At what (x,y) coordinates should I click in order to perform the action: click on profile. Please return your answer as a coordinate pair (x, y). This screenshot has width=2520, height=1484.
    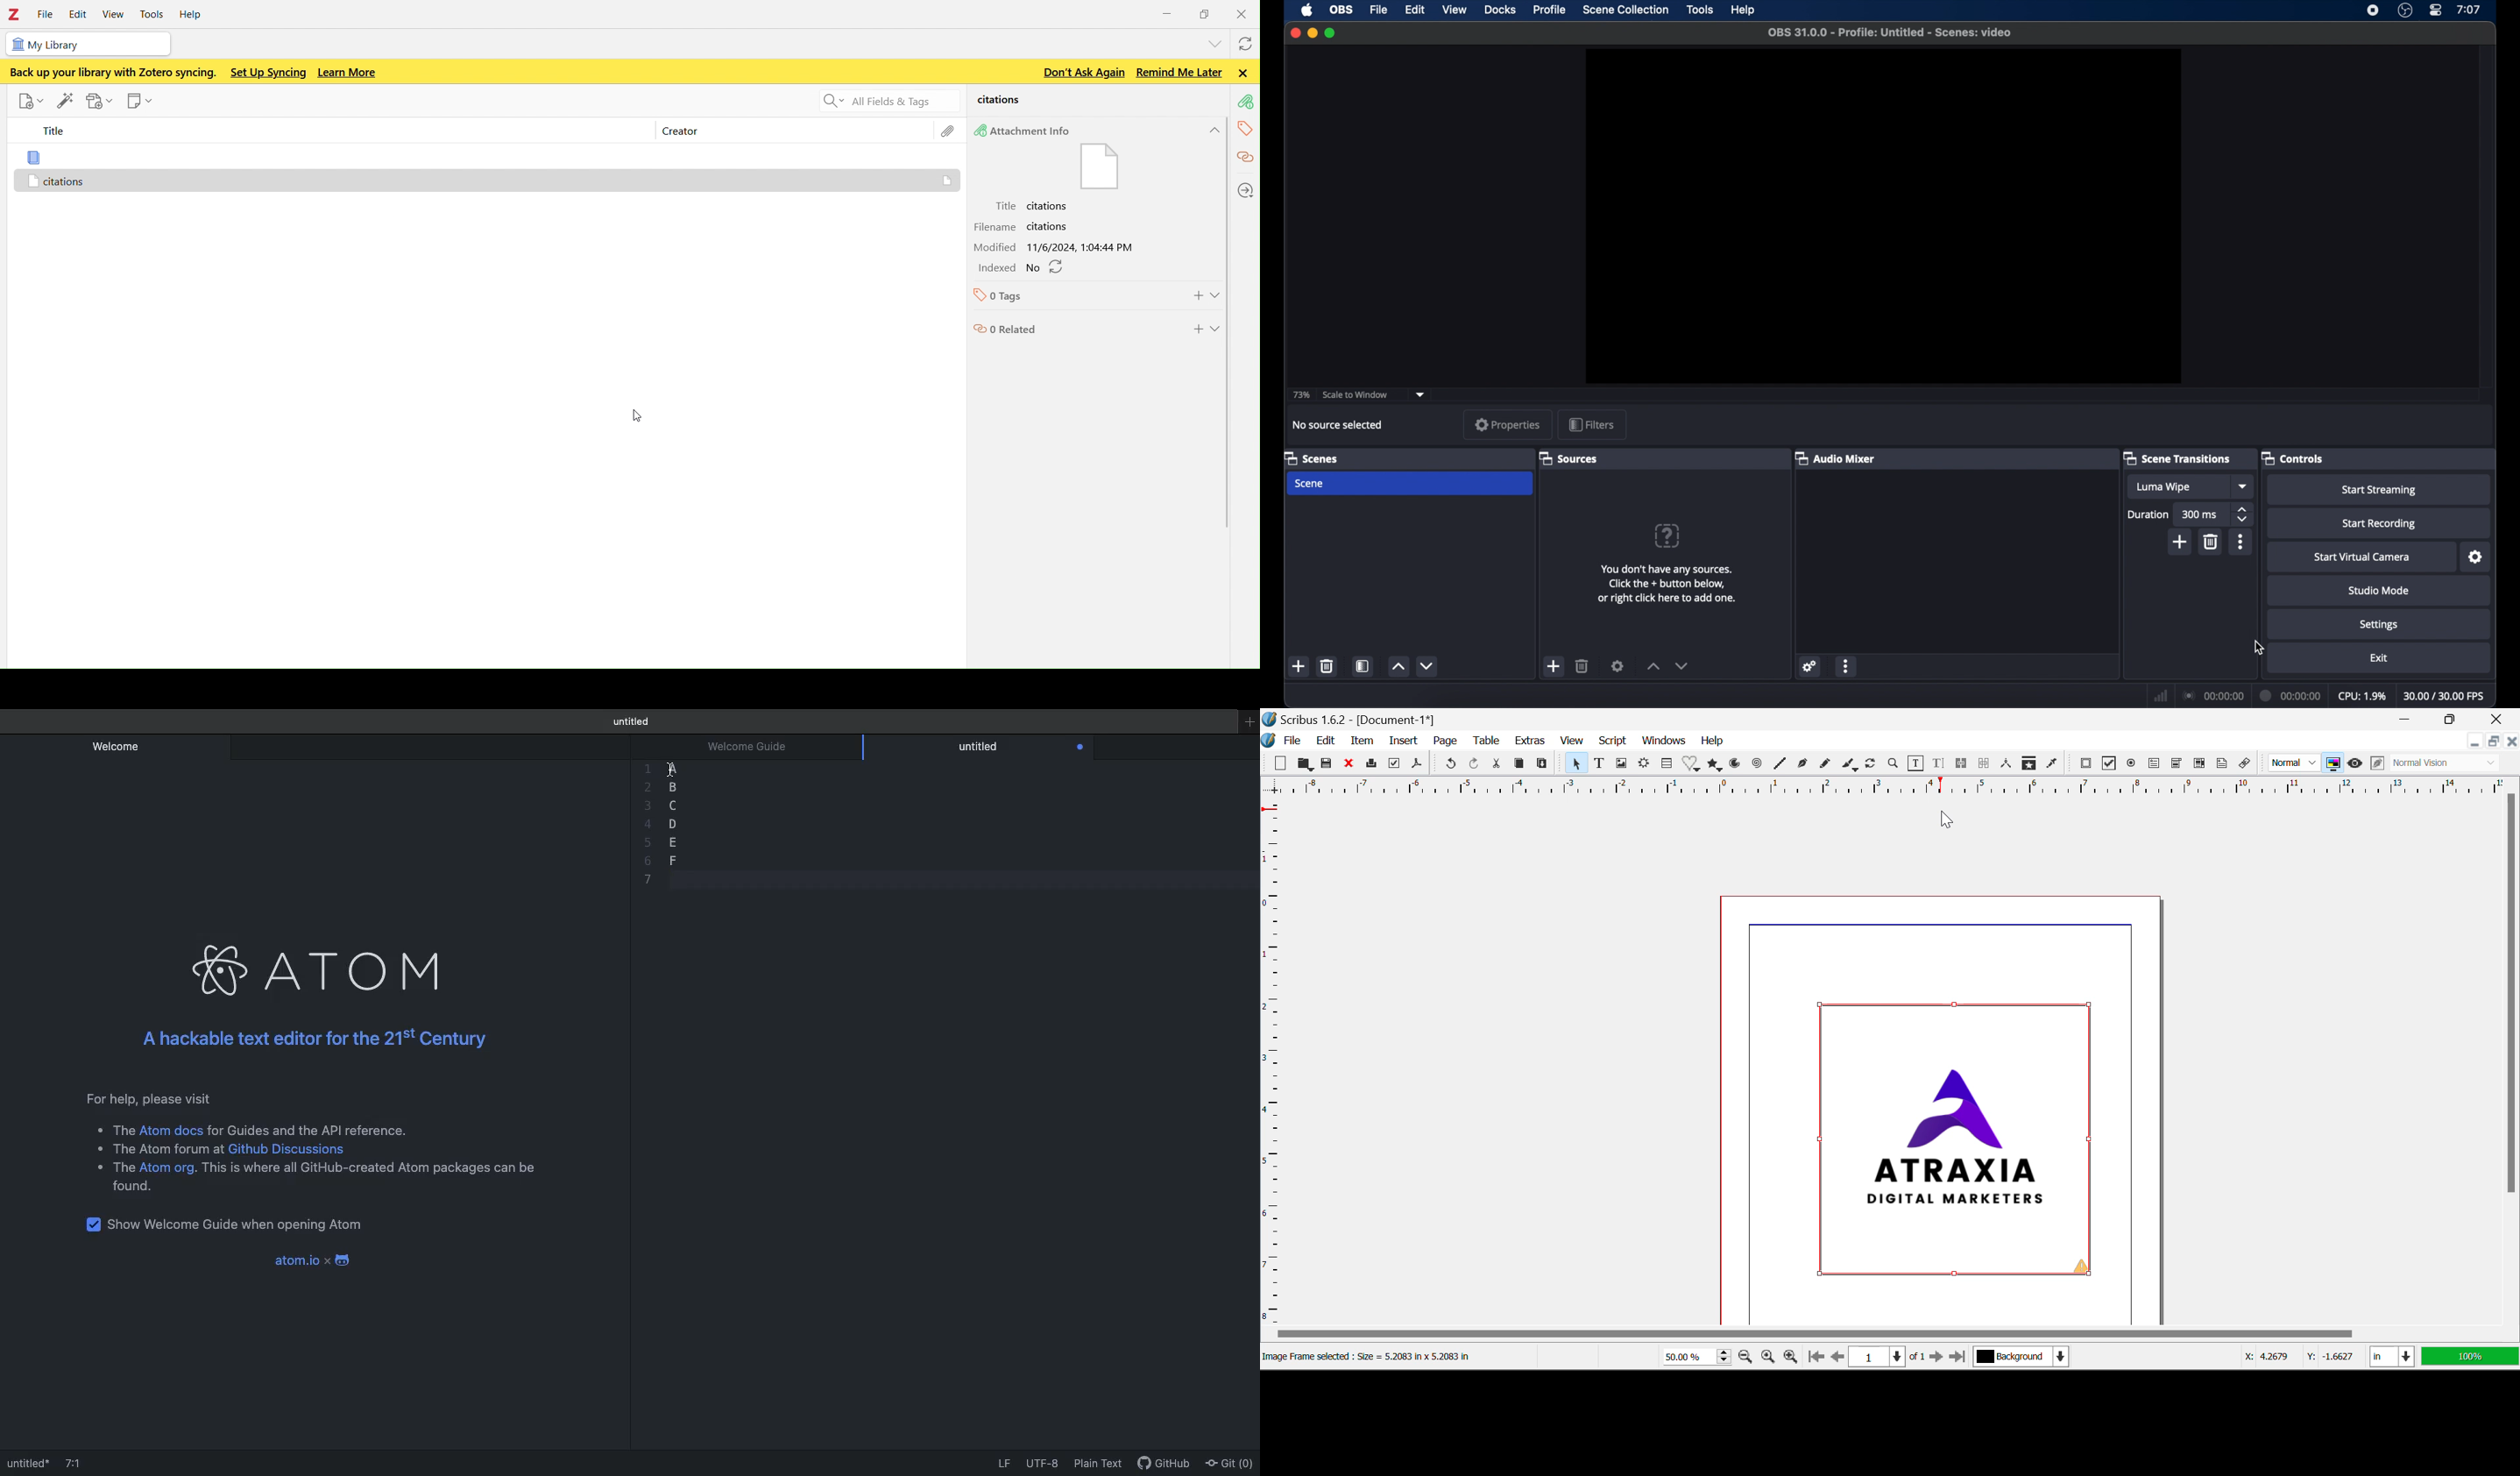
    Looking at the image, I should click on (1551, 11).